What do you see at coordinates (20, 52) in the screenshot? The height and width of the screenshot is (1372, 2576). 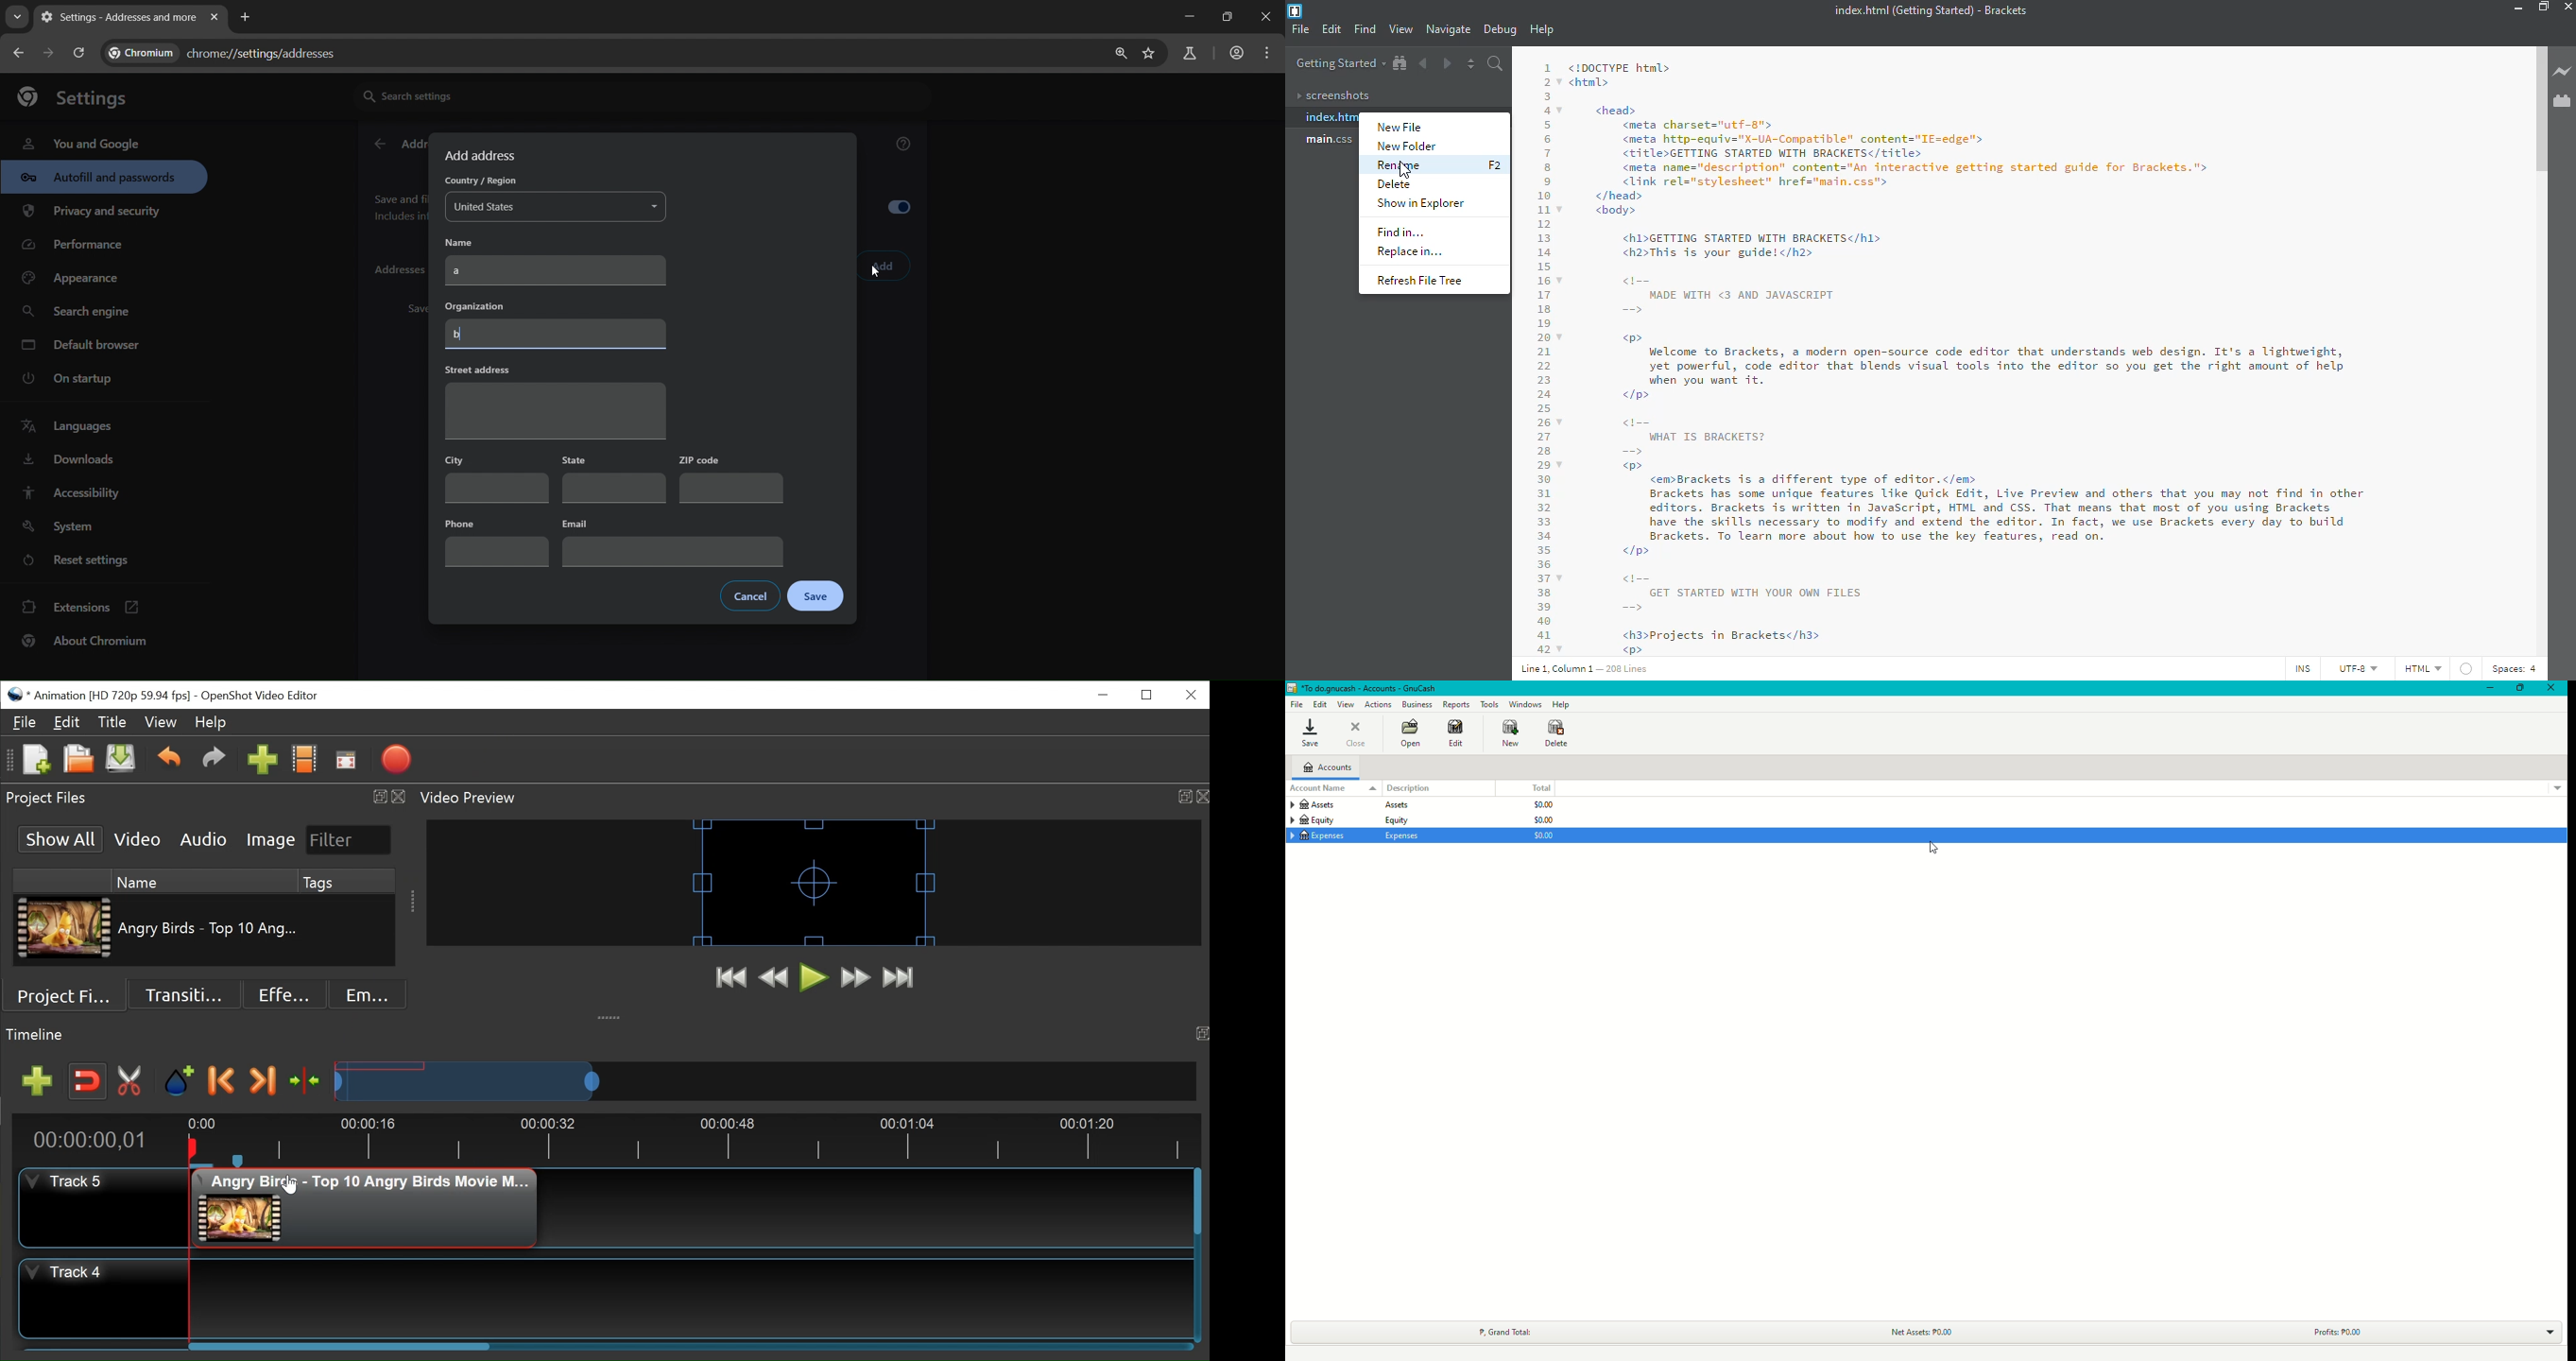 I see `go back one page` at bounding box center [20, 52].